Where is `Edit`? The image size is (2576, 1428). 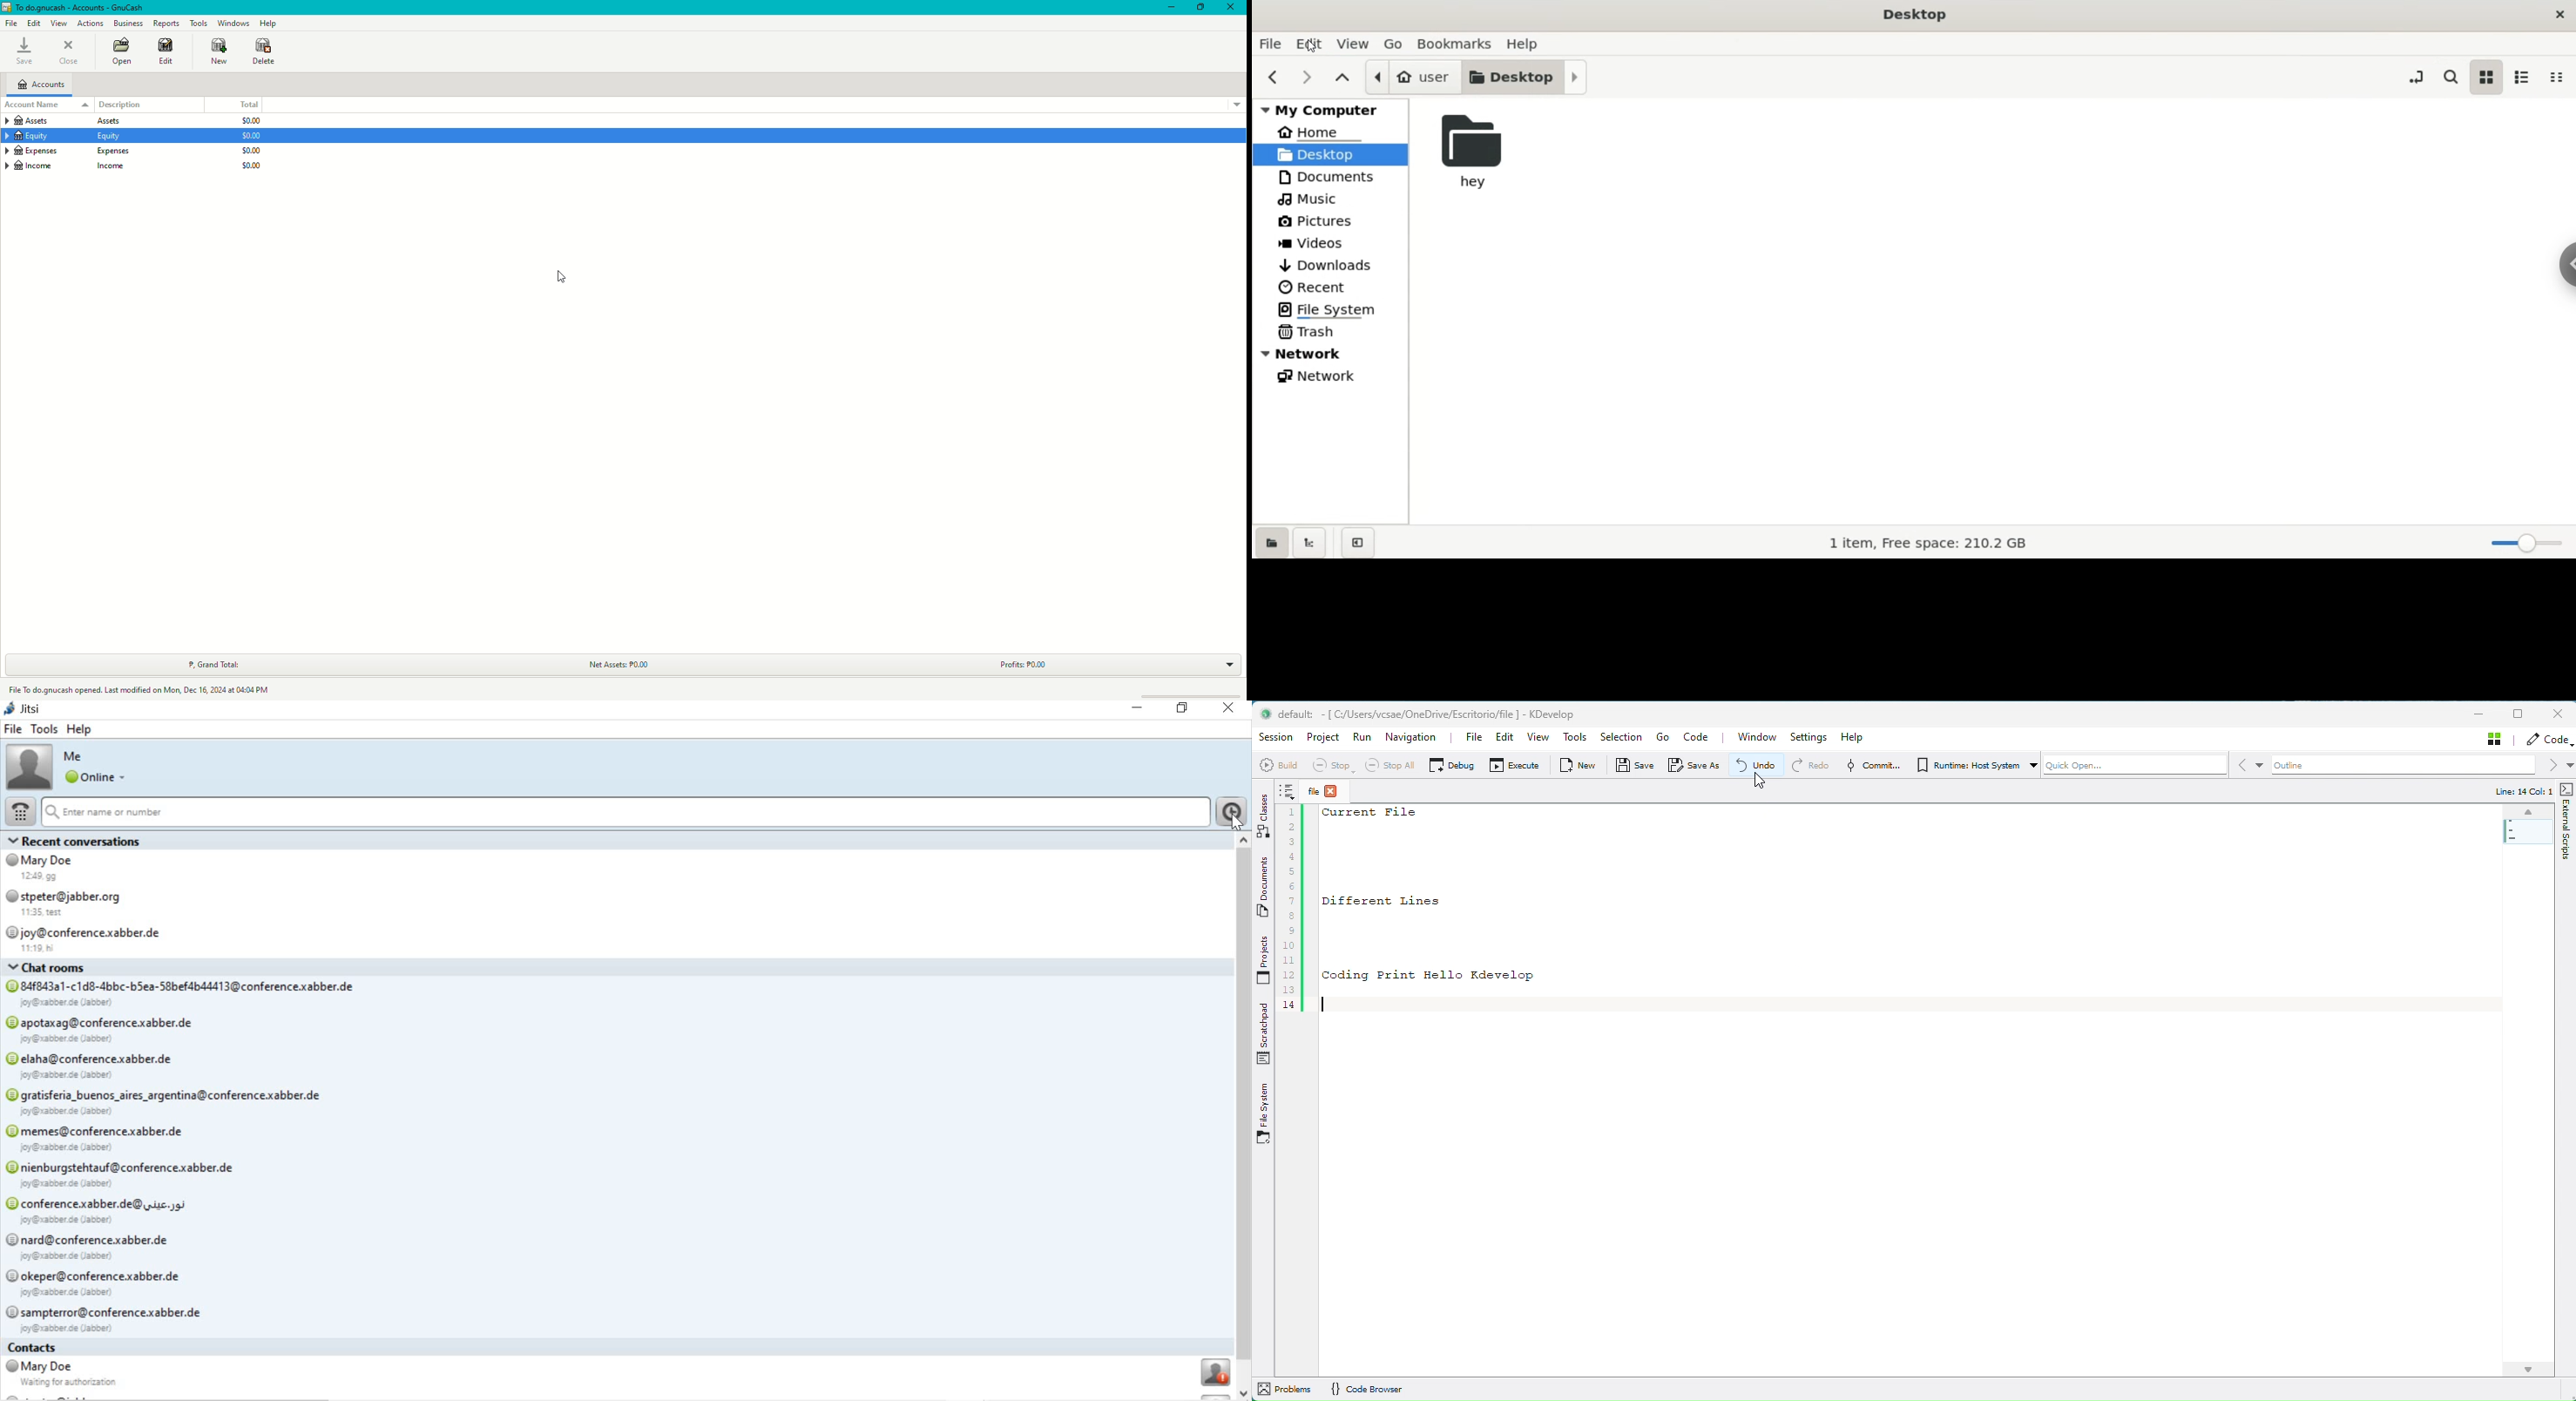
Edit is located at coordinates (165, 53).